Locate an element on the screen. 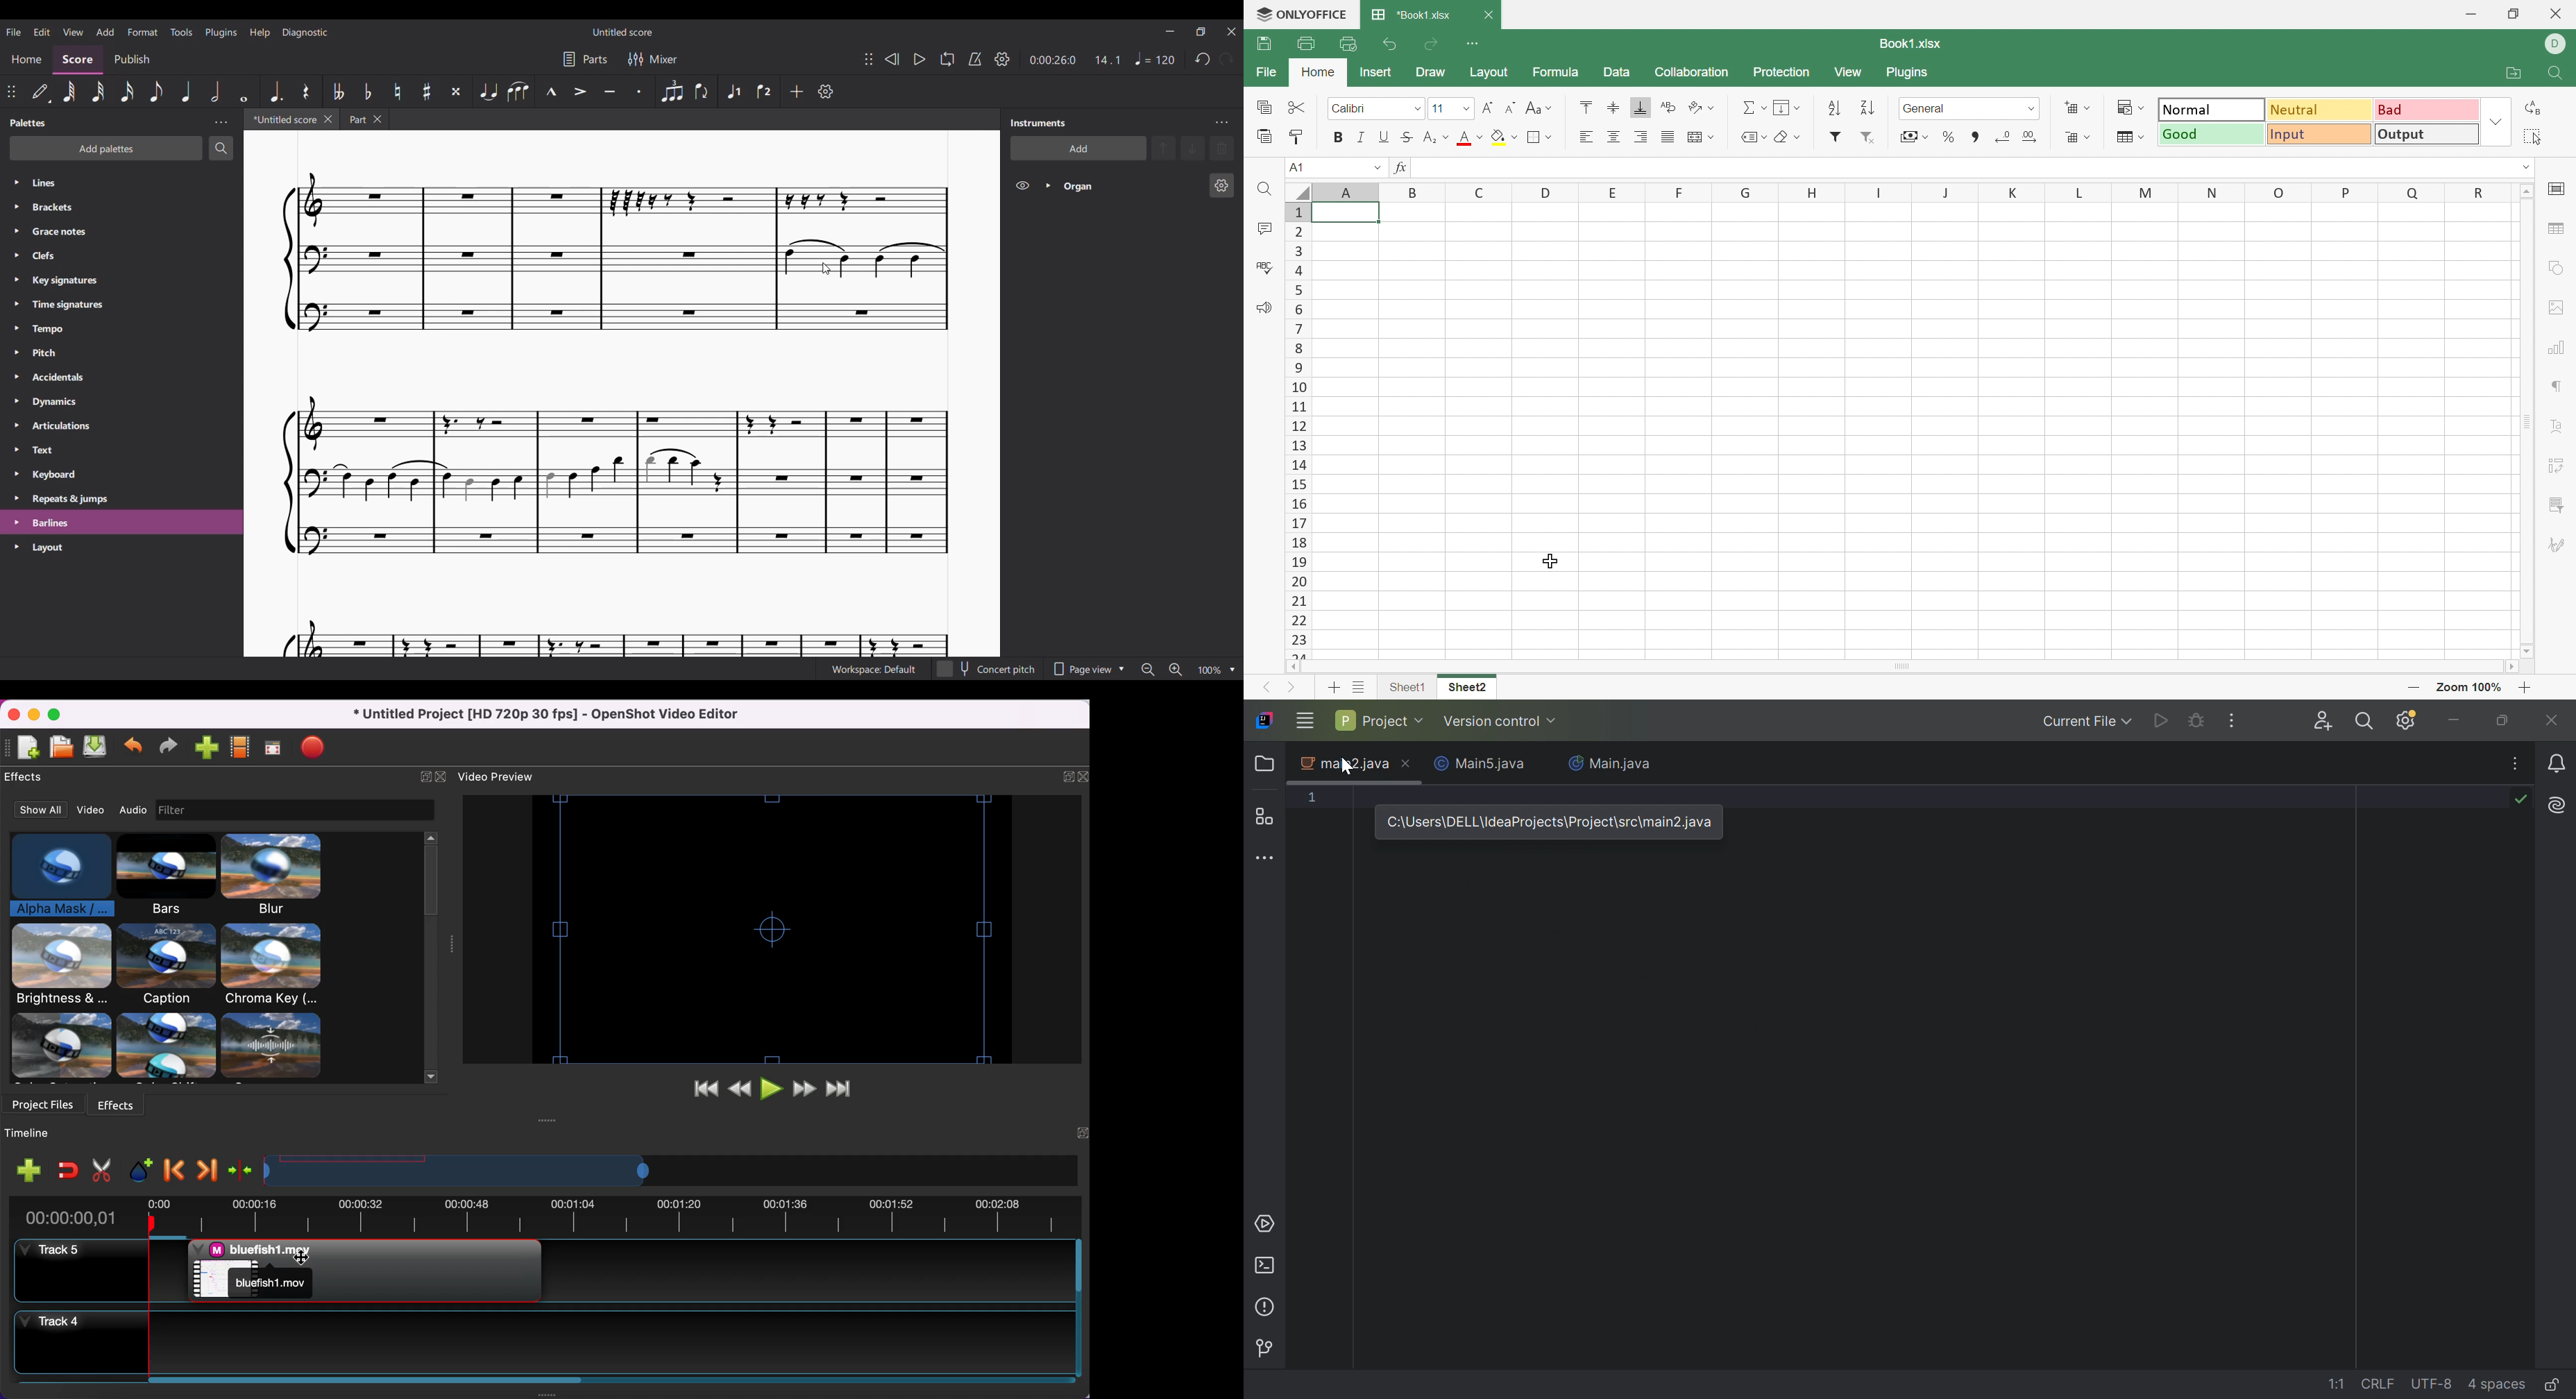  Toggle double sharp is located at coordinates (456, 91).